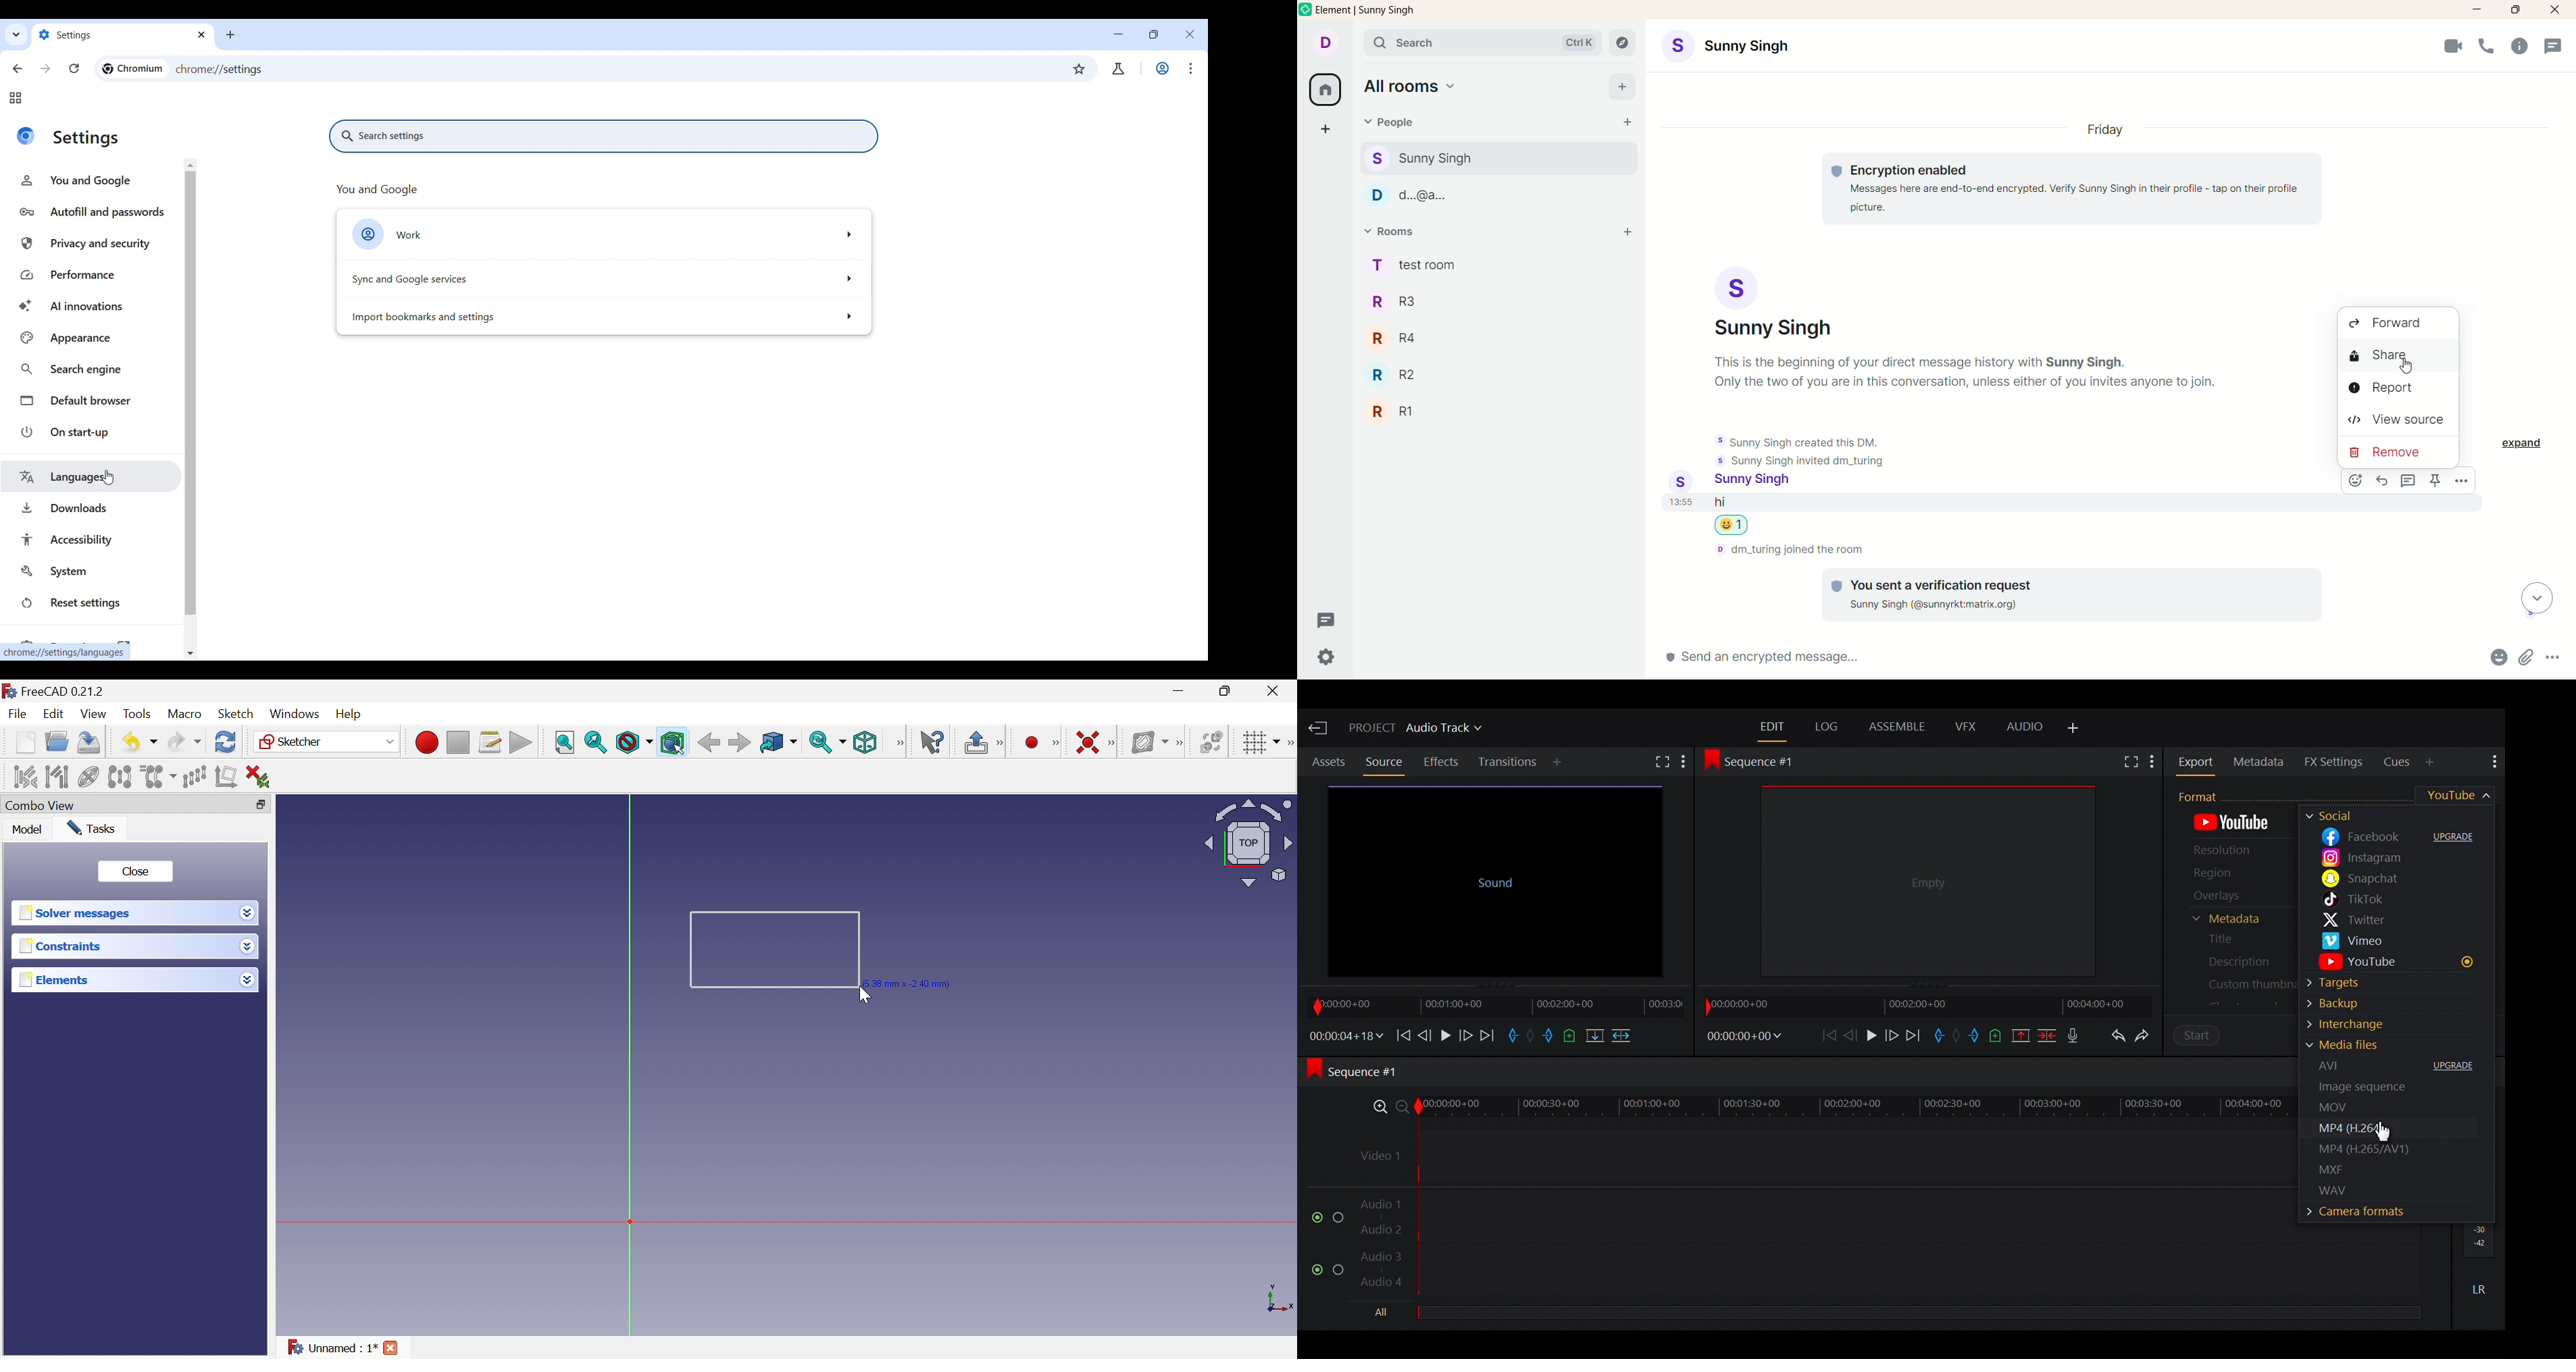  What do you see at coordinates (1213, 742) in the screenshot?
I see `Switch space` at bounding box center [1213, 742].